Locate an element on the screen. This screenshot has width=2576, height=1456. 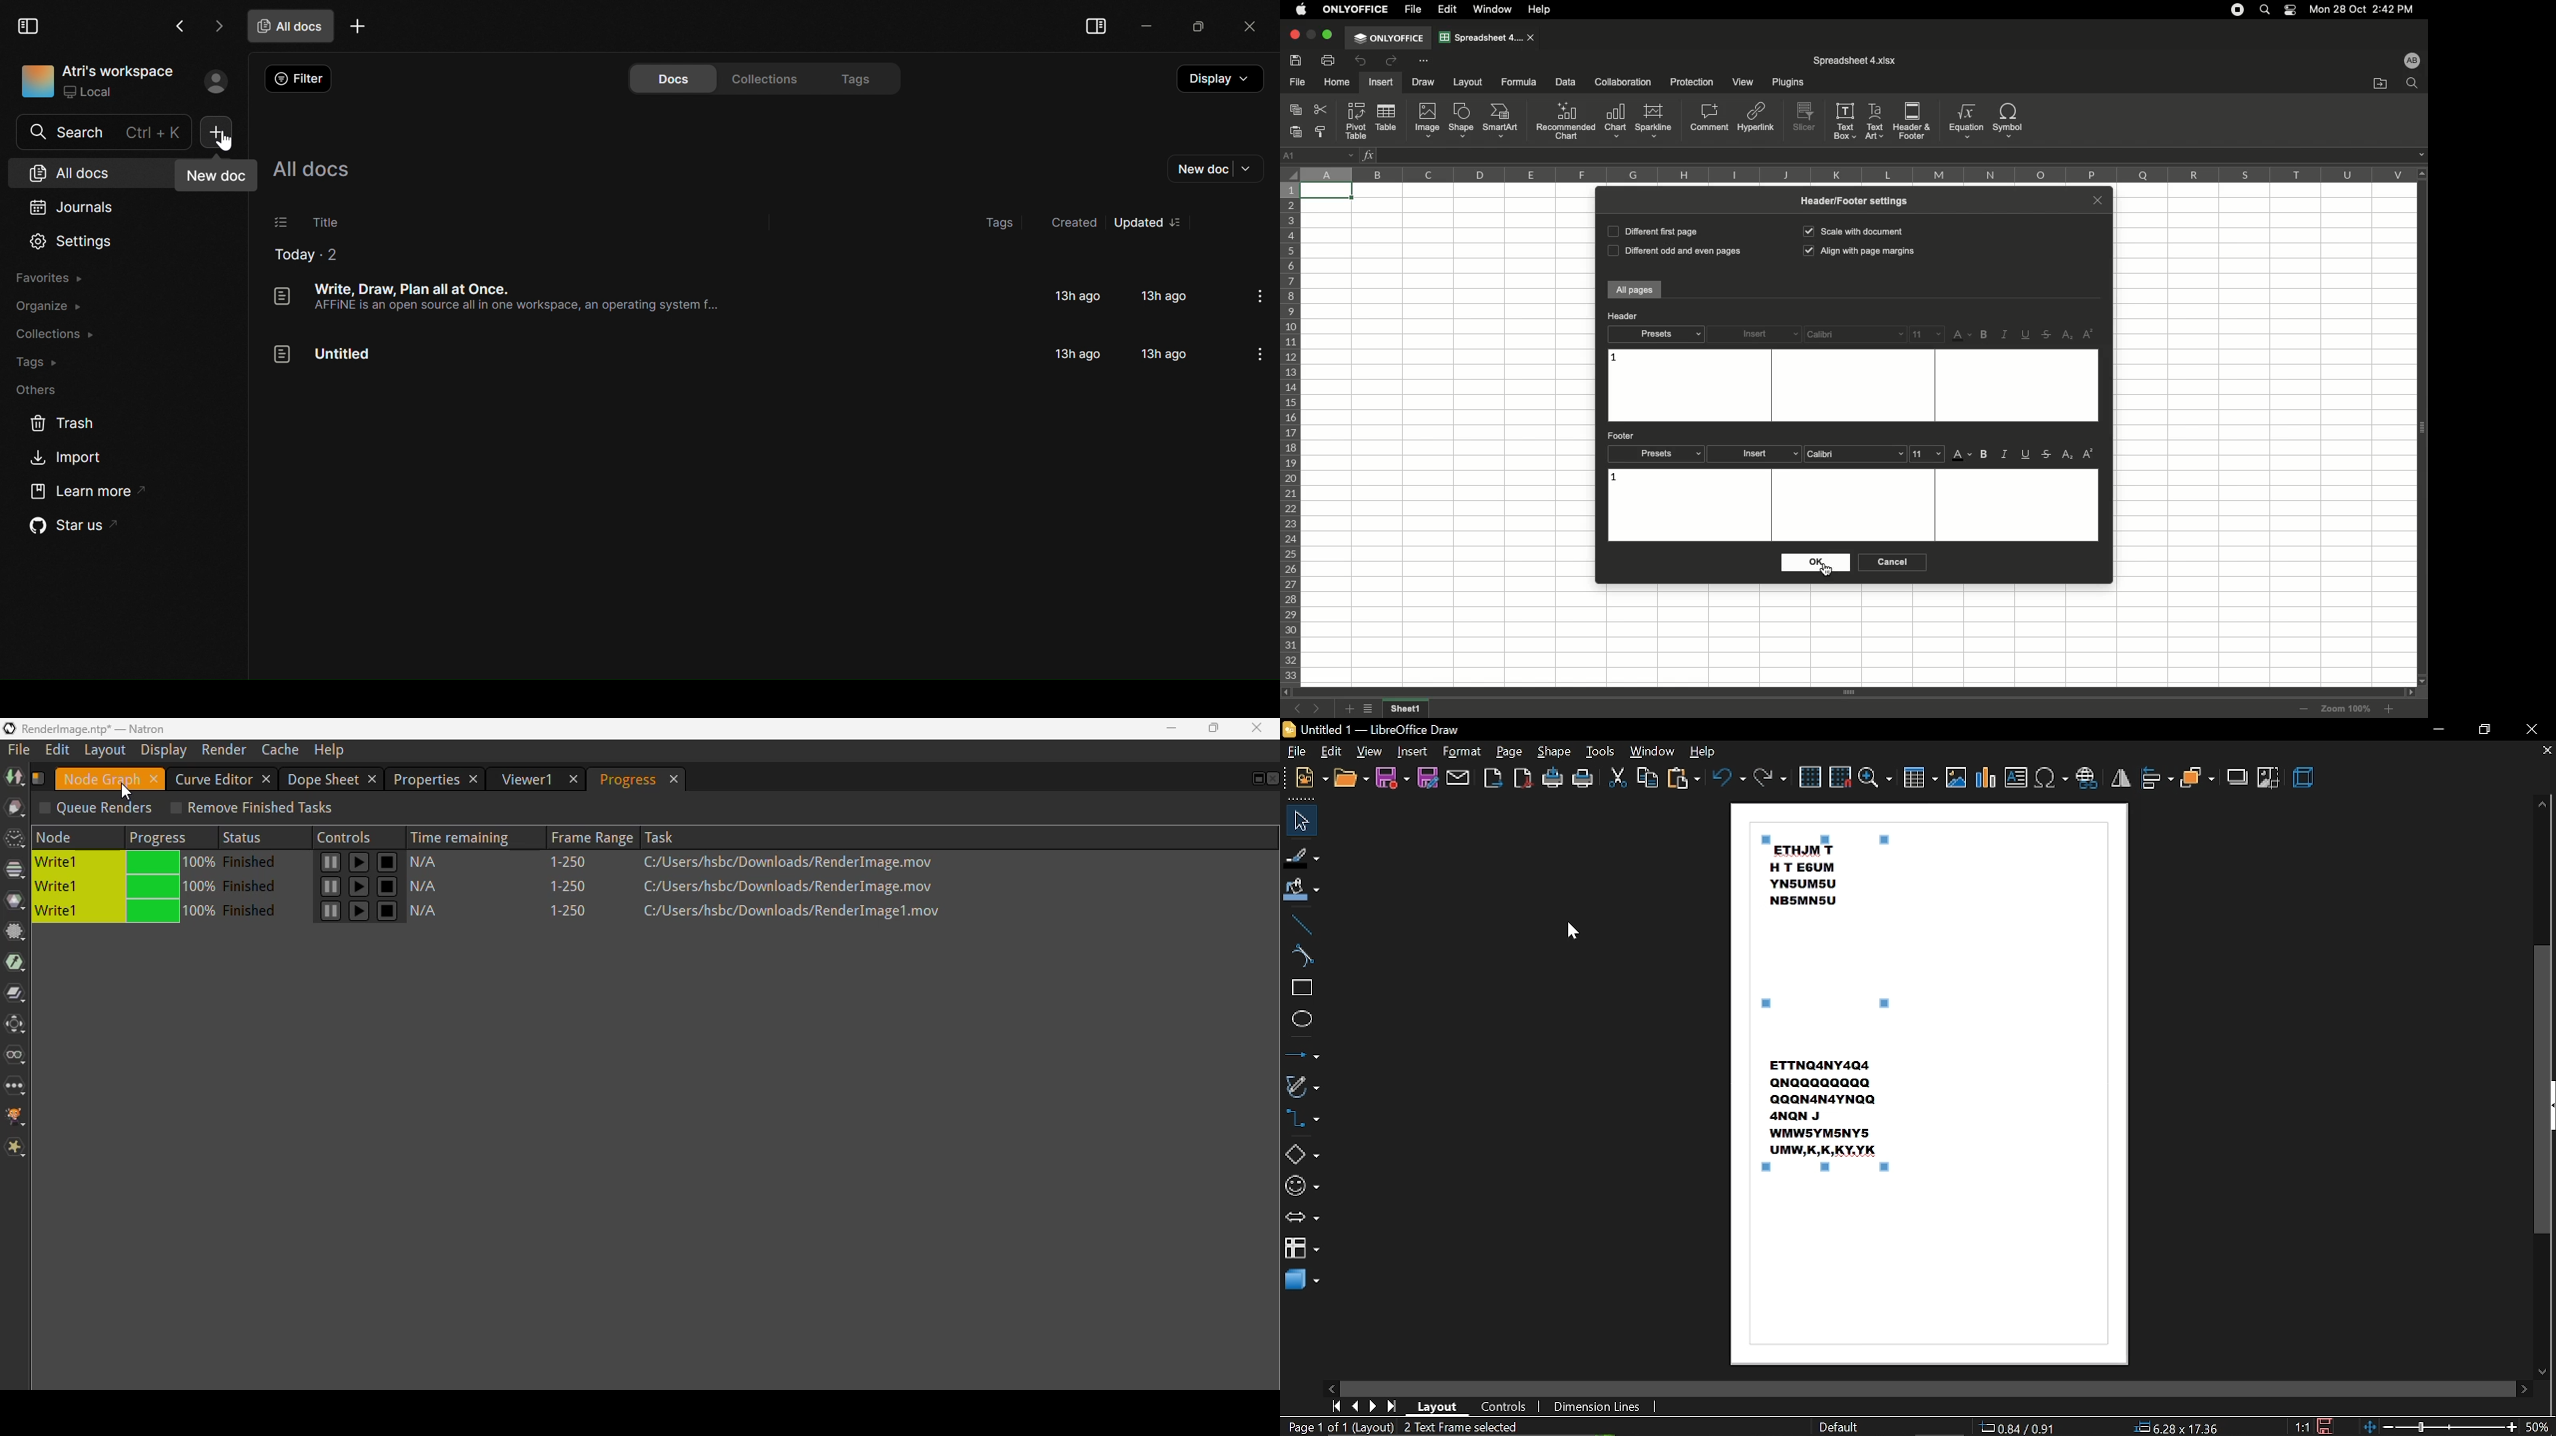
Customize tool bar is located at coordinates (1423, 60).